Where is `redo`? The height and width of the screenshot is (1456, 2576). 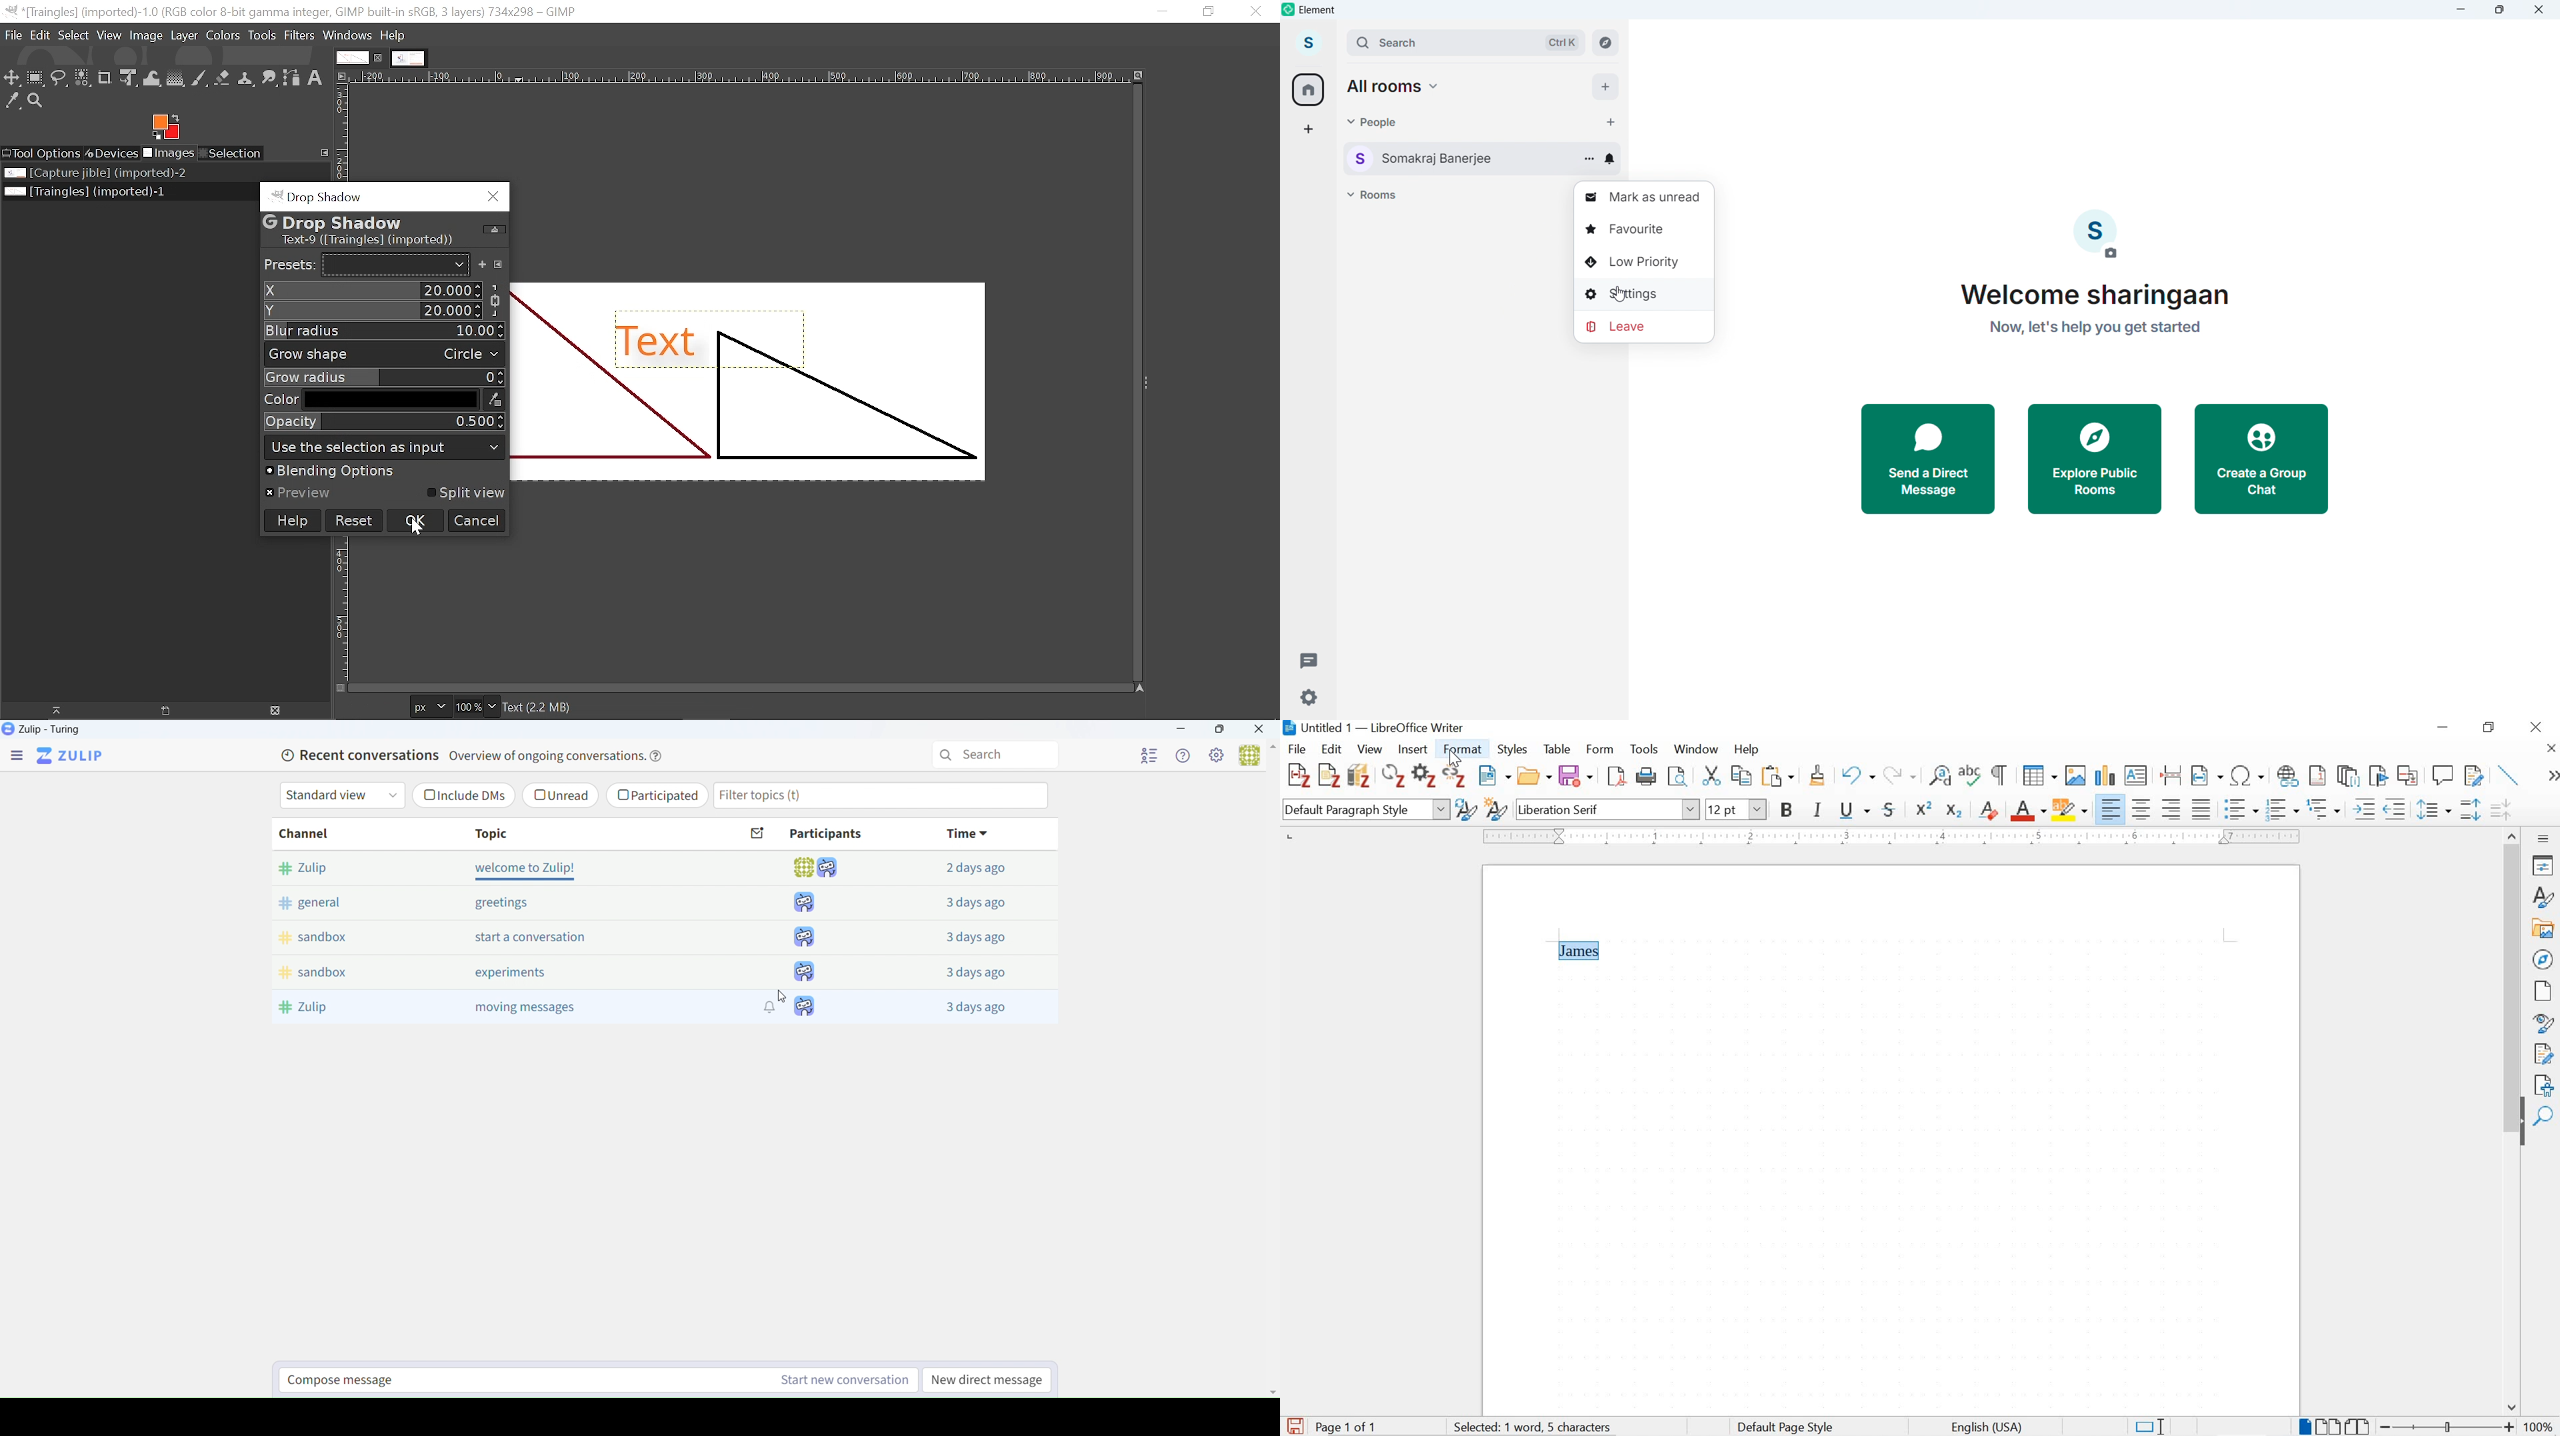
redo is located at coordinates (1899, 774).